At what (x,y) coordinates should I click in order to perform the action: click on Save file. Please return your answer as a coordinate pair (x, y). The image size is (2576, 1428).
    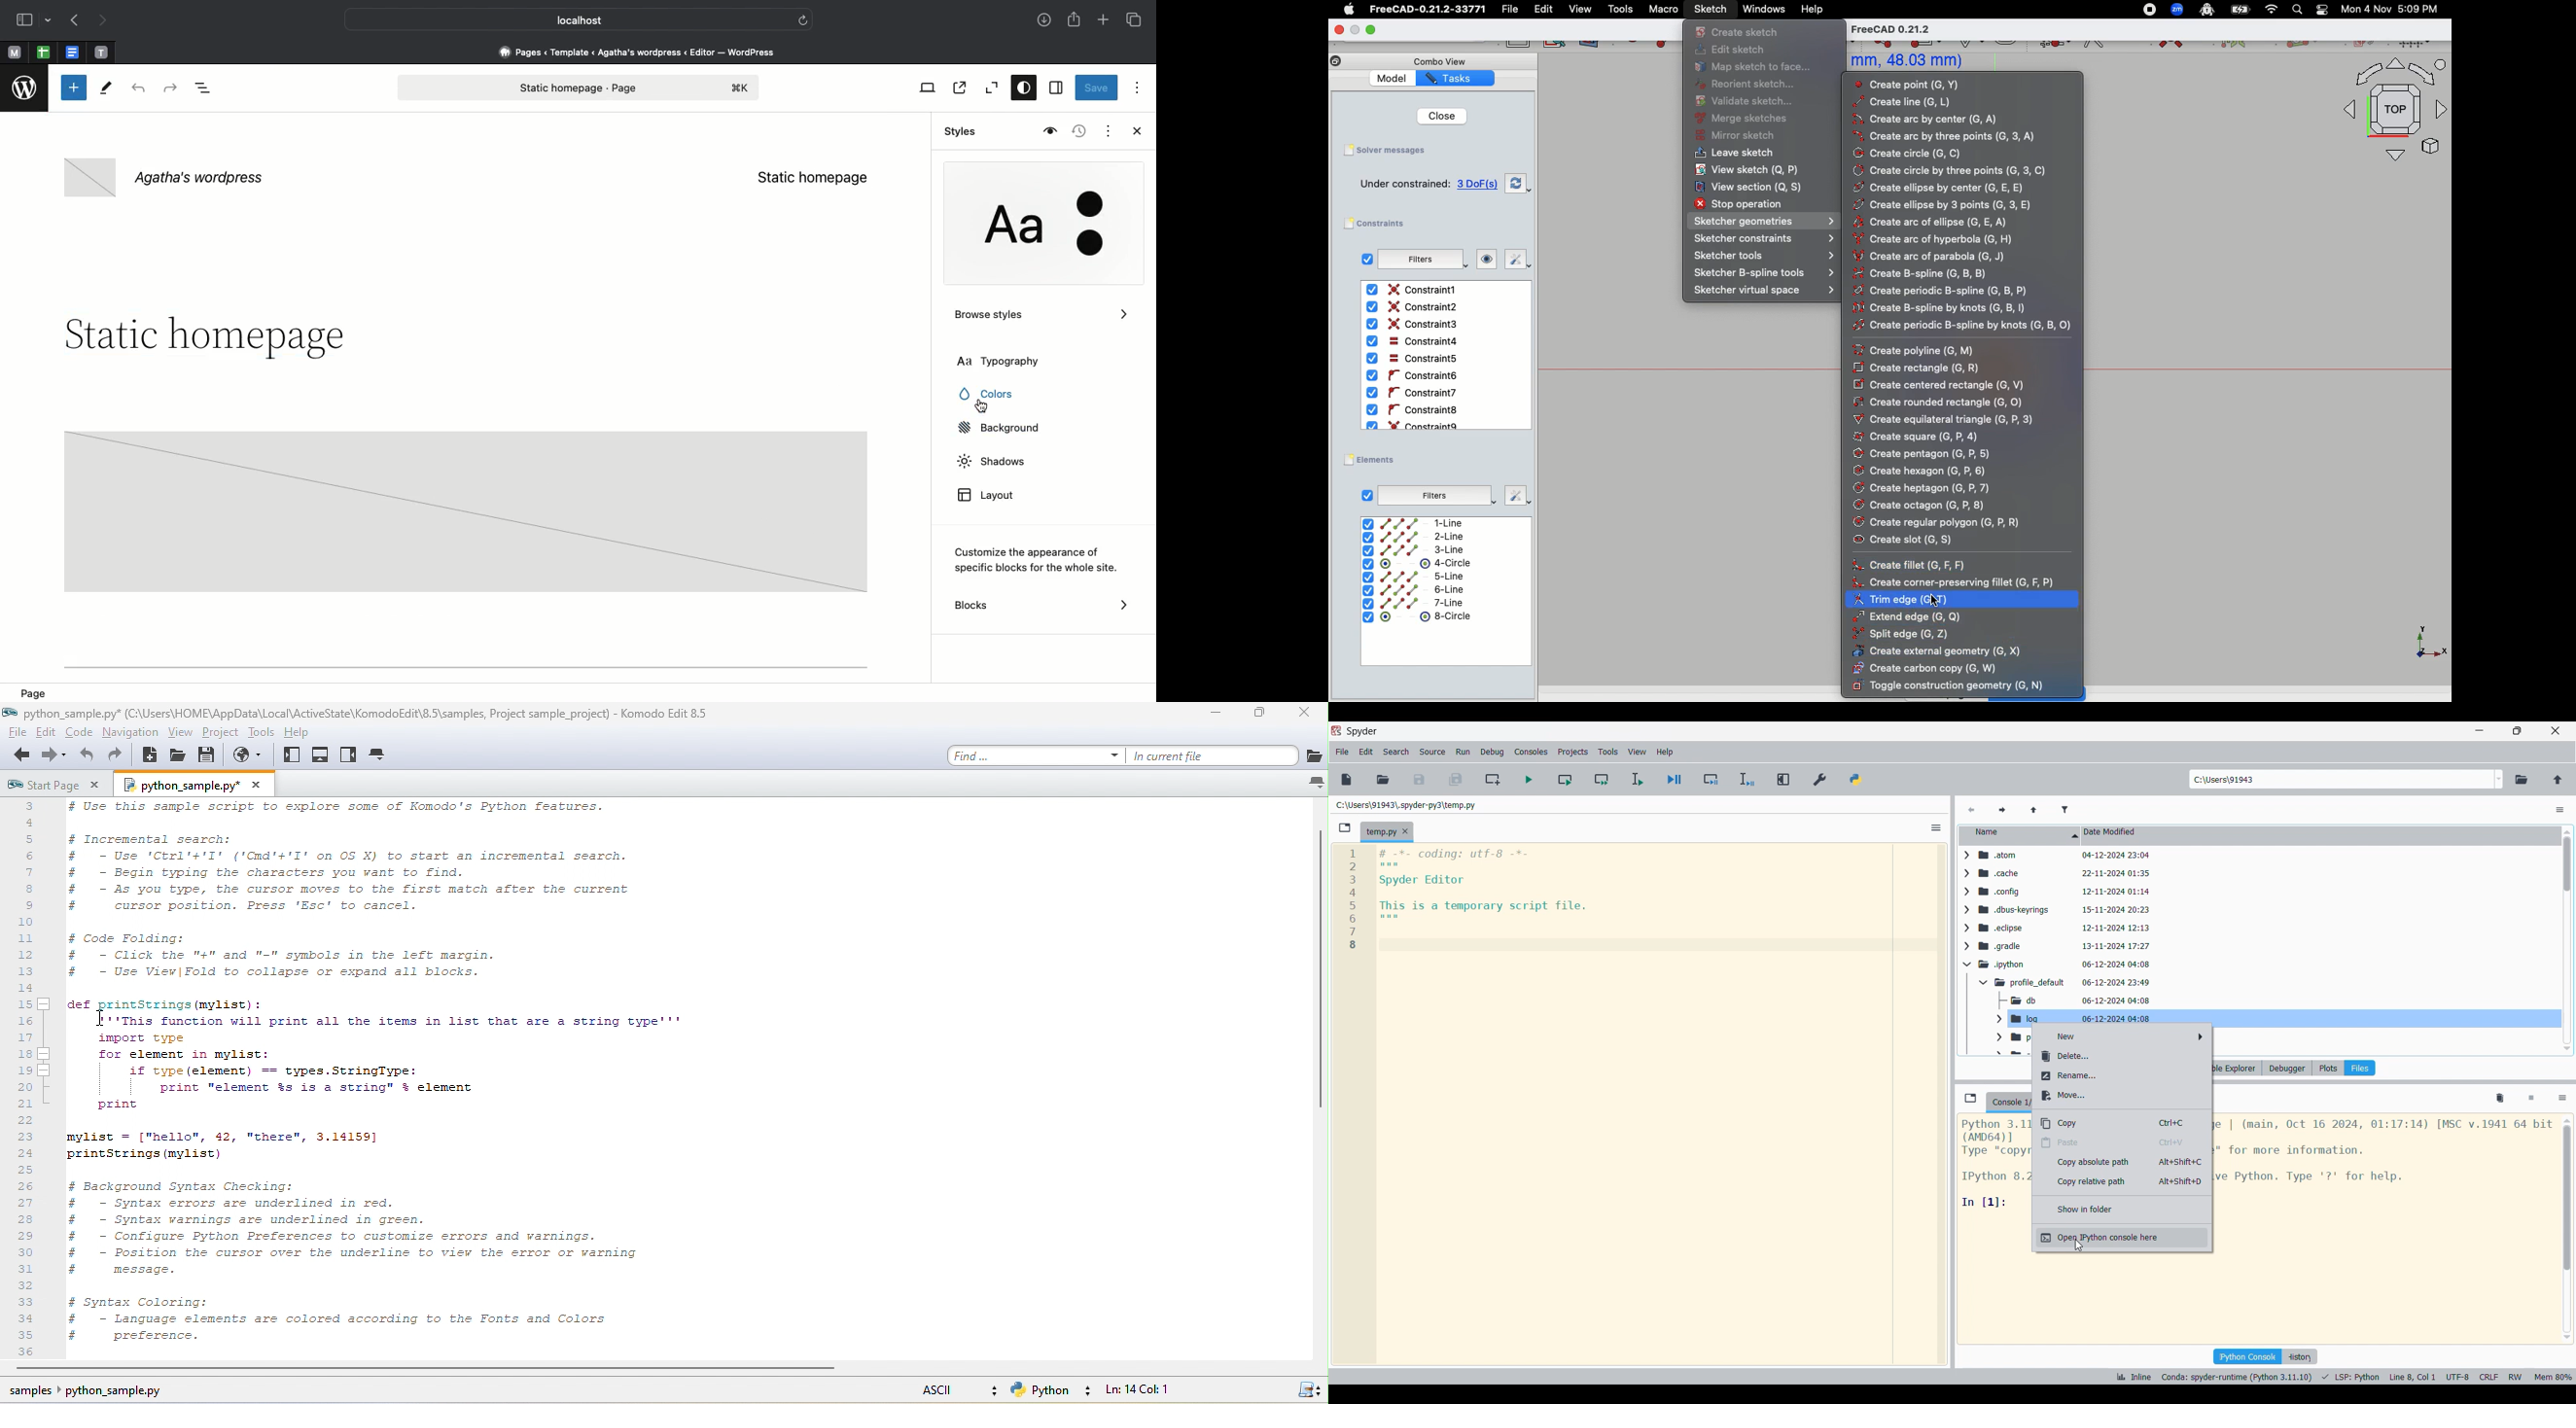
    Looking at the image, I should click on (1419, 780).